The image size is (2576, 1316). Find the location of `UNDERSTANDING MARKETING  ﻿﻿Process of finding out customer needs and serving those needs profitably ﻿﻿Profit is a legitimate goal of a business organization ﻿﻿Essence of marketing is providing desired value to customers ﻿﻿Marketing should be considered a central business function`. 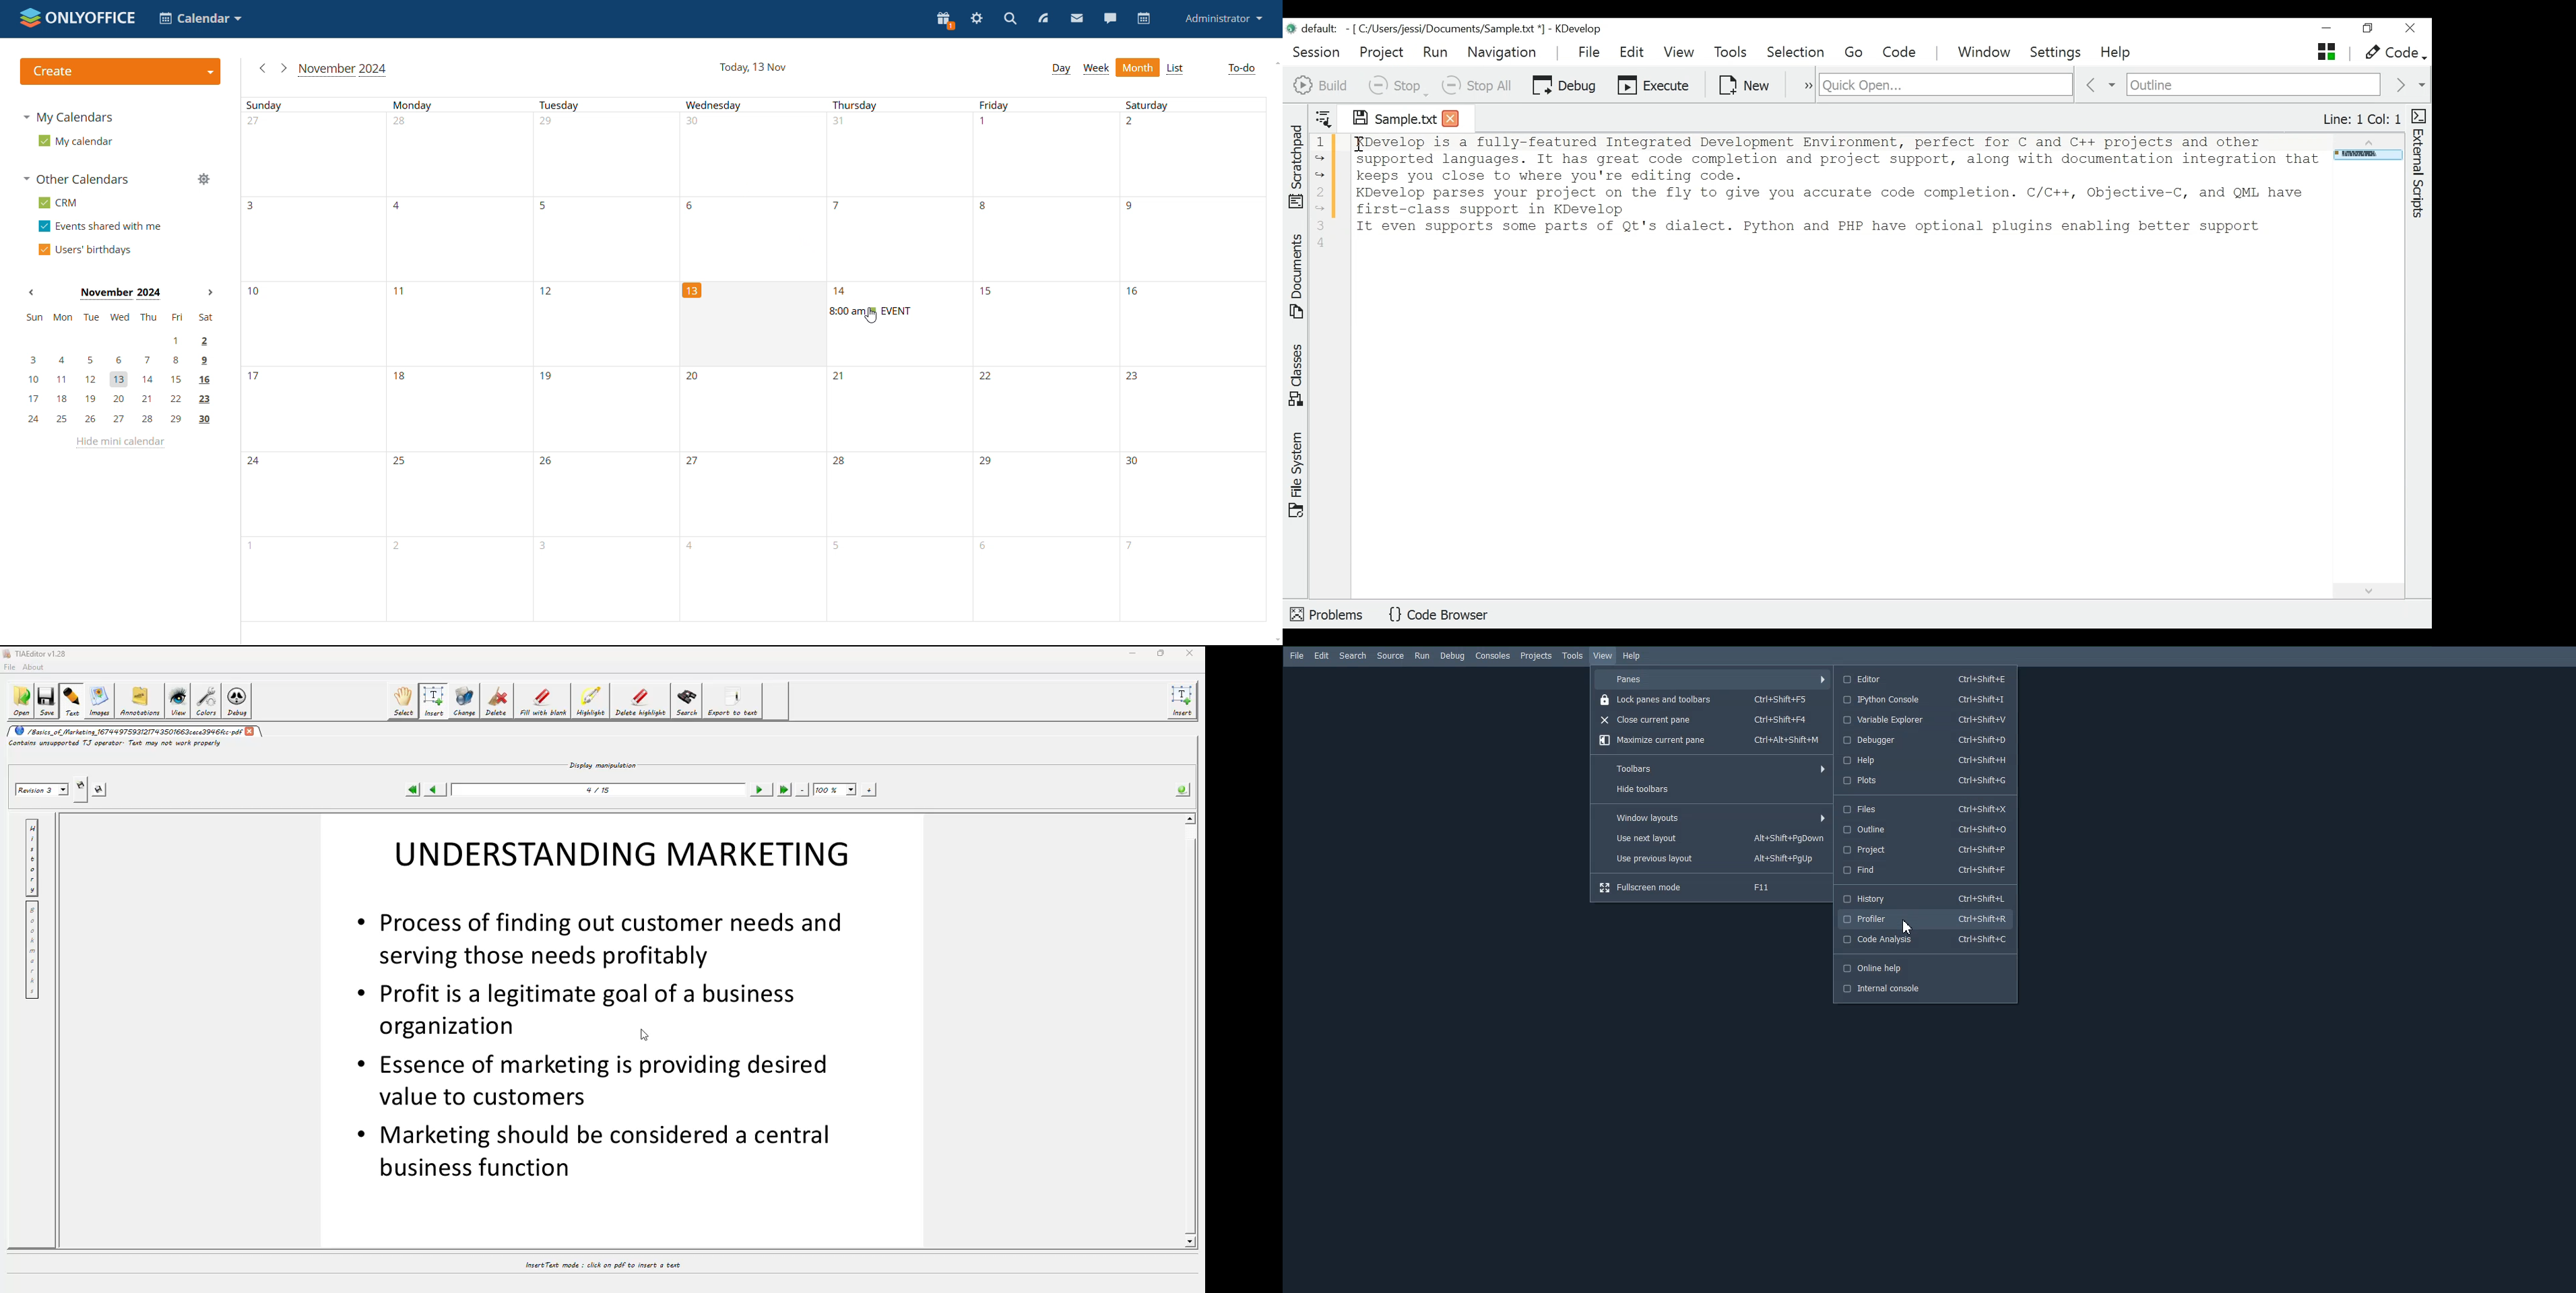

UNDERSTANDING MARKETING  ﻿﻿Process of finding out customer needs and serving those needs profitably ﻿﻿Profit is a legitimate goal of a business organization ﻿﻿Essence of marketing is providing desired value to customers ﻿﻿Marketing should be considered a central business function is located at coordinates (604, 1009).